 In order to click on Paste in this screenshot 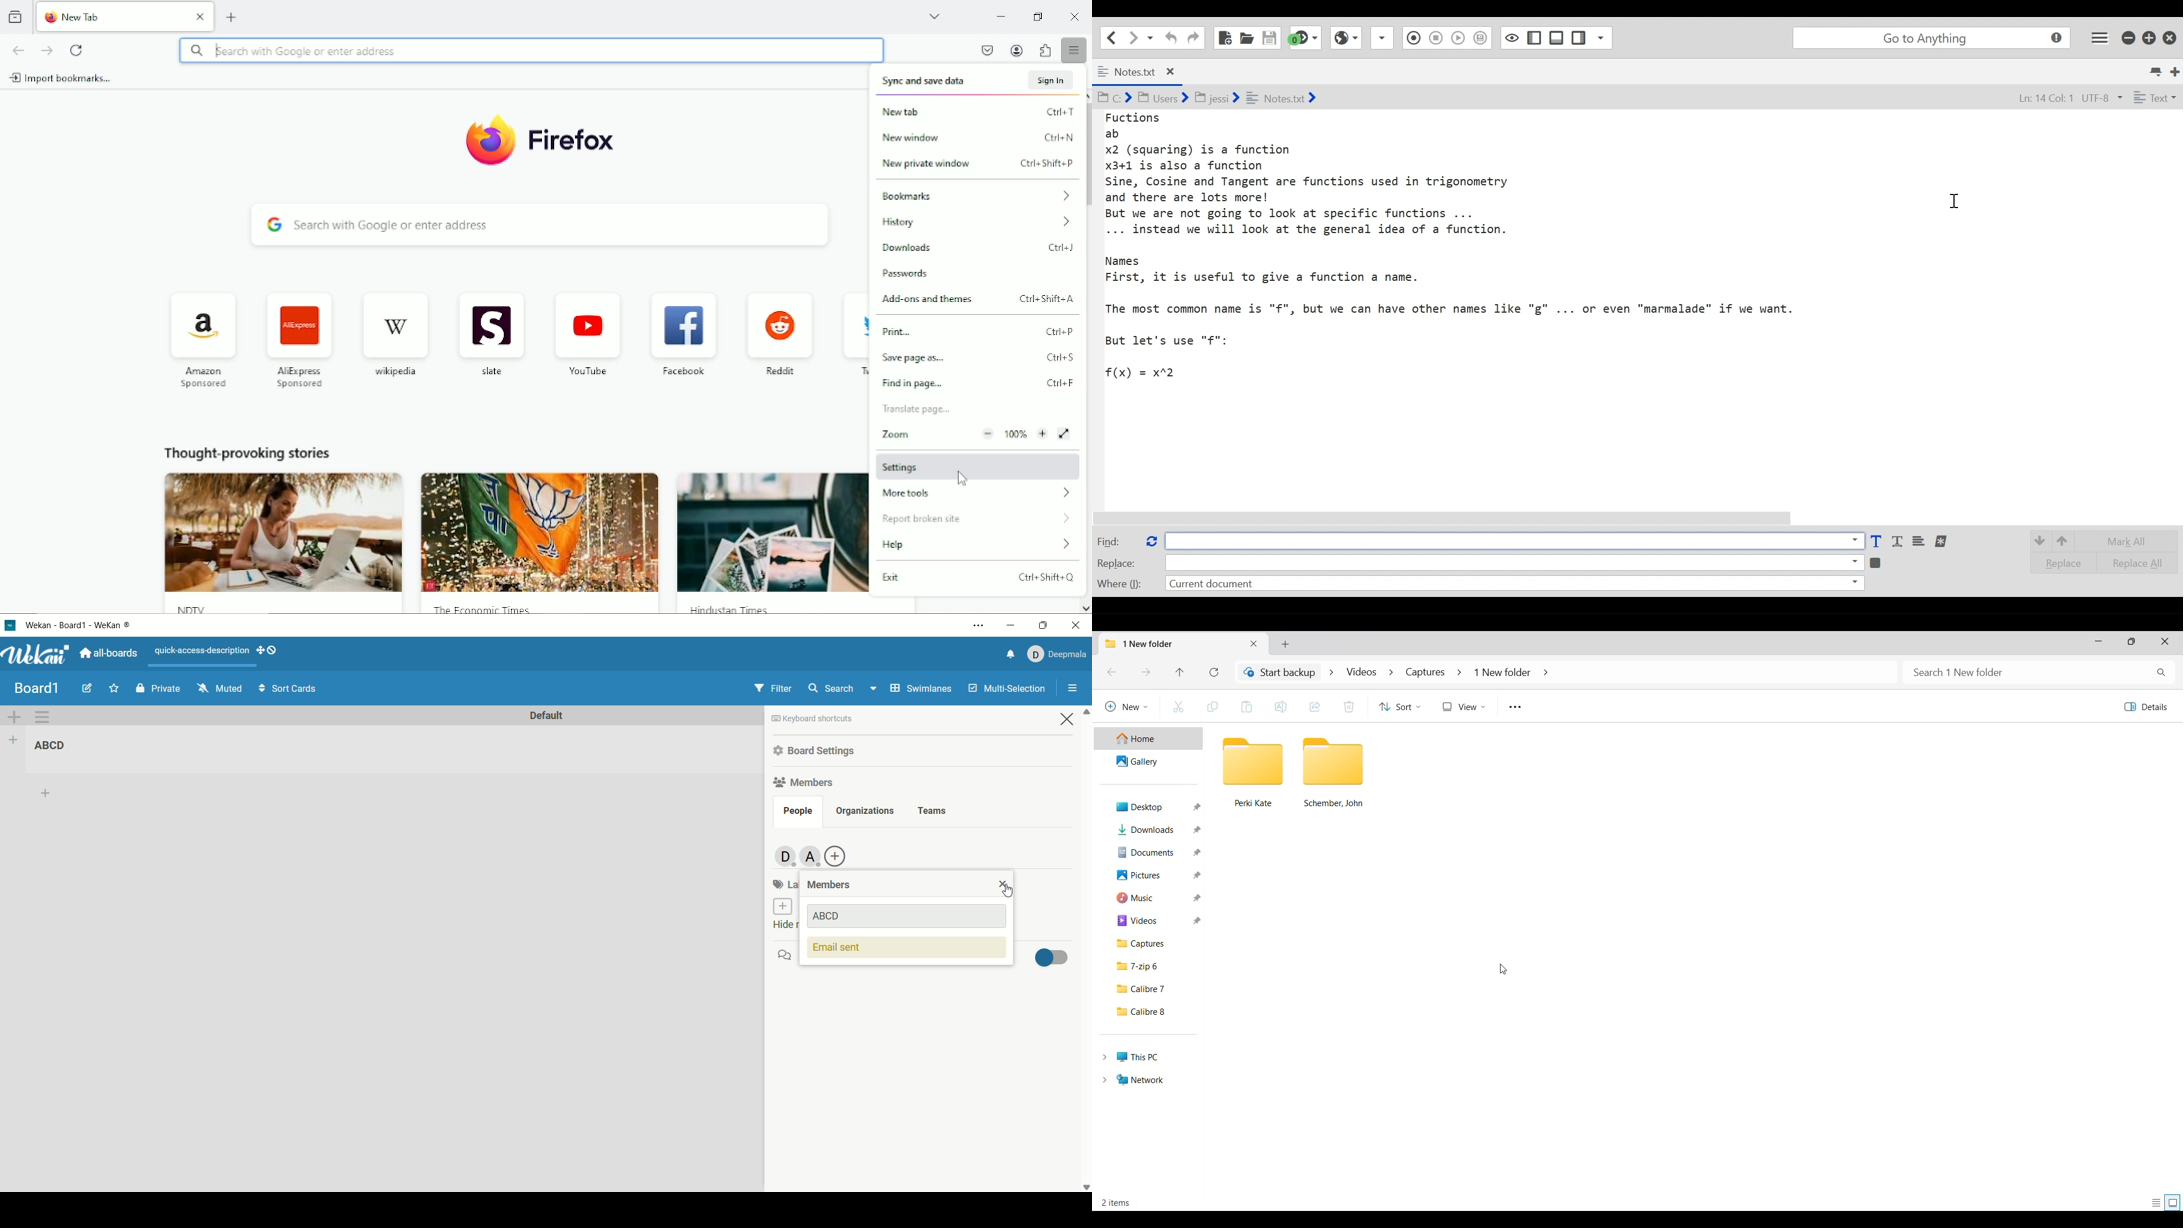, I will do `click(1247, 707)`.